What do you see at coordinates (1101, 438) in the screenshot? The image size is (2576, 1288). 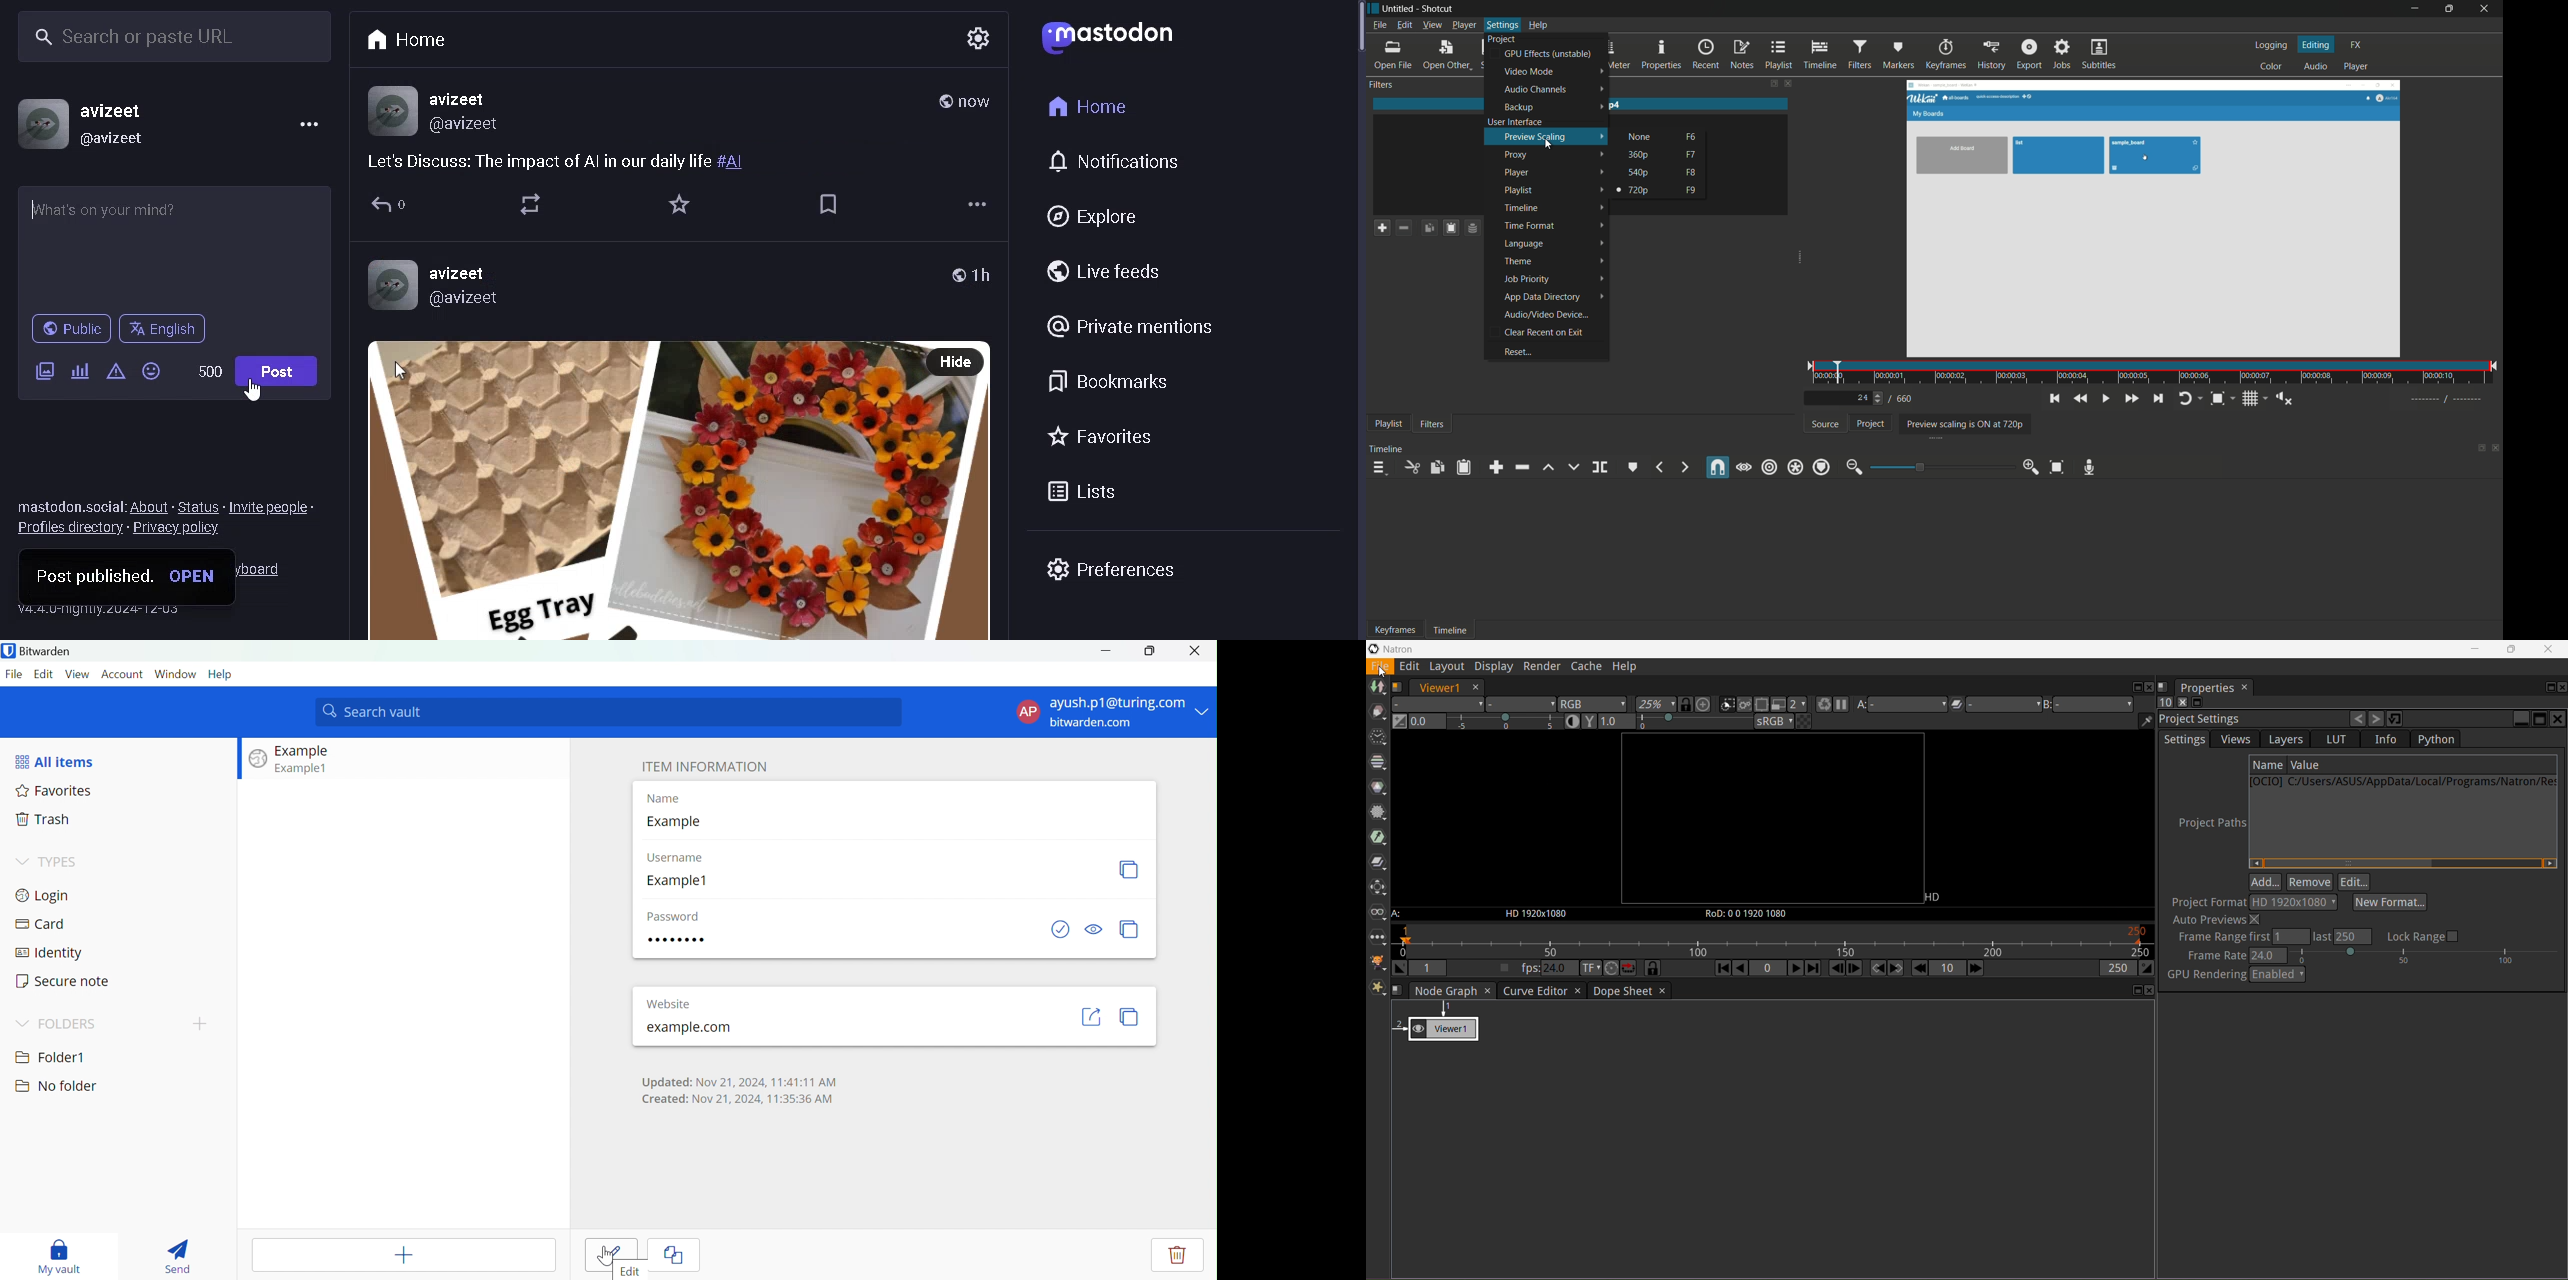 I see `FAVORITES` at bounding box center [1101, 438].